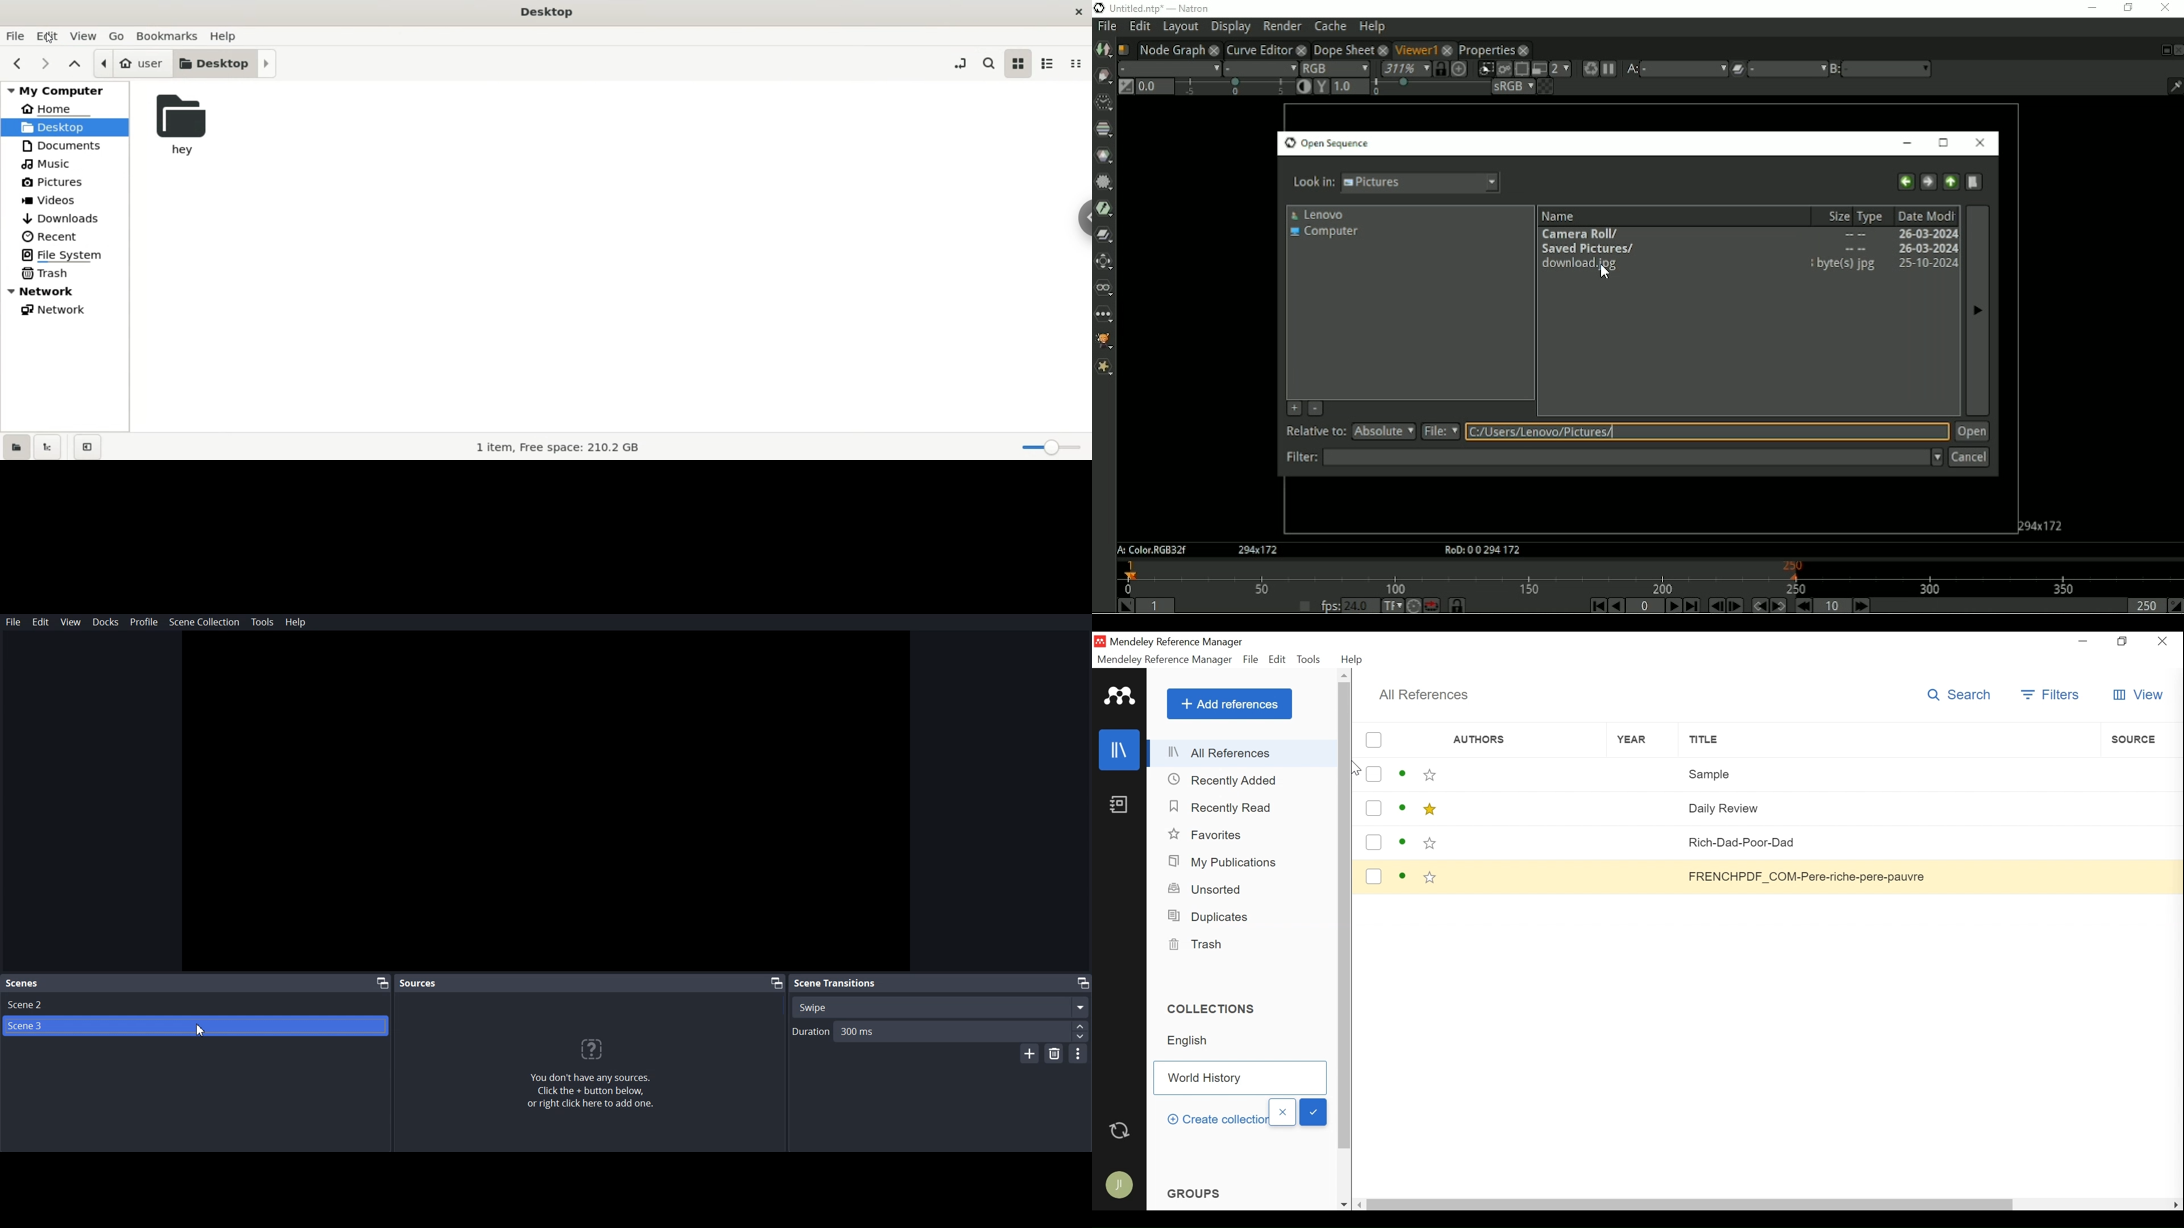 This screenshot has width=2184, height=1232. Describe the element at coordinates (200, 1030) in the screenshot. I see `Cursor` at that location.